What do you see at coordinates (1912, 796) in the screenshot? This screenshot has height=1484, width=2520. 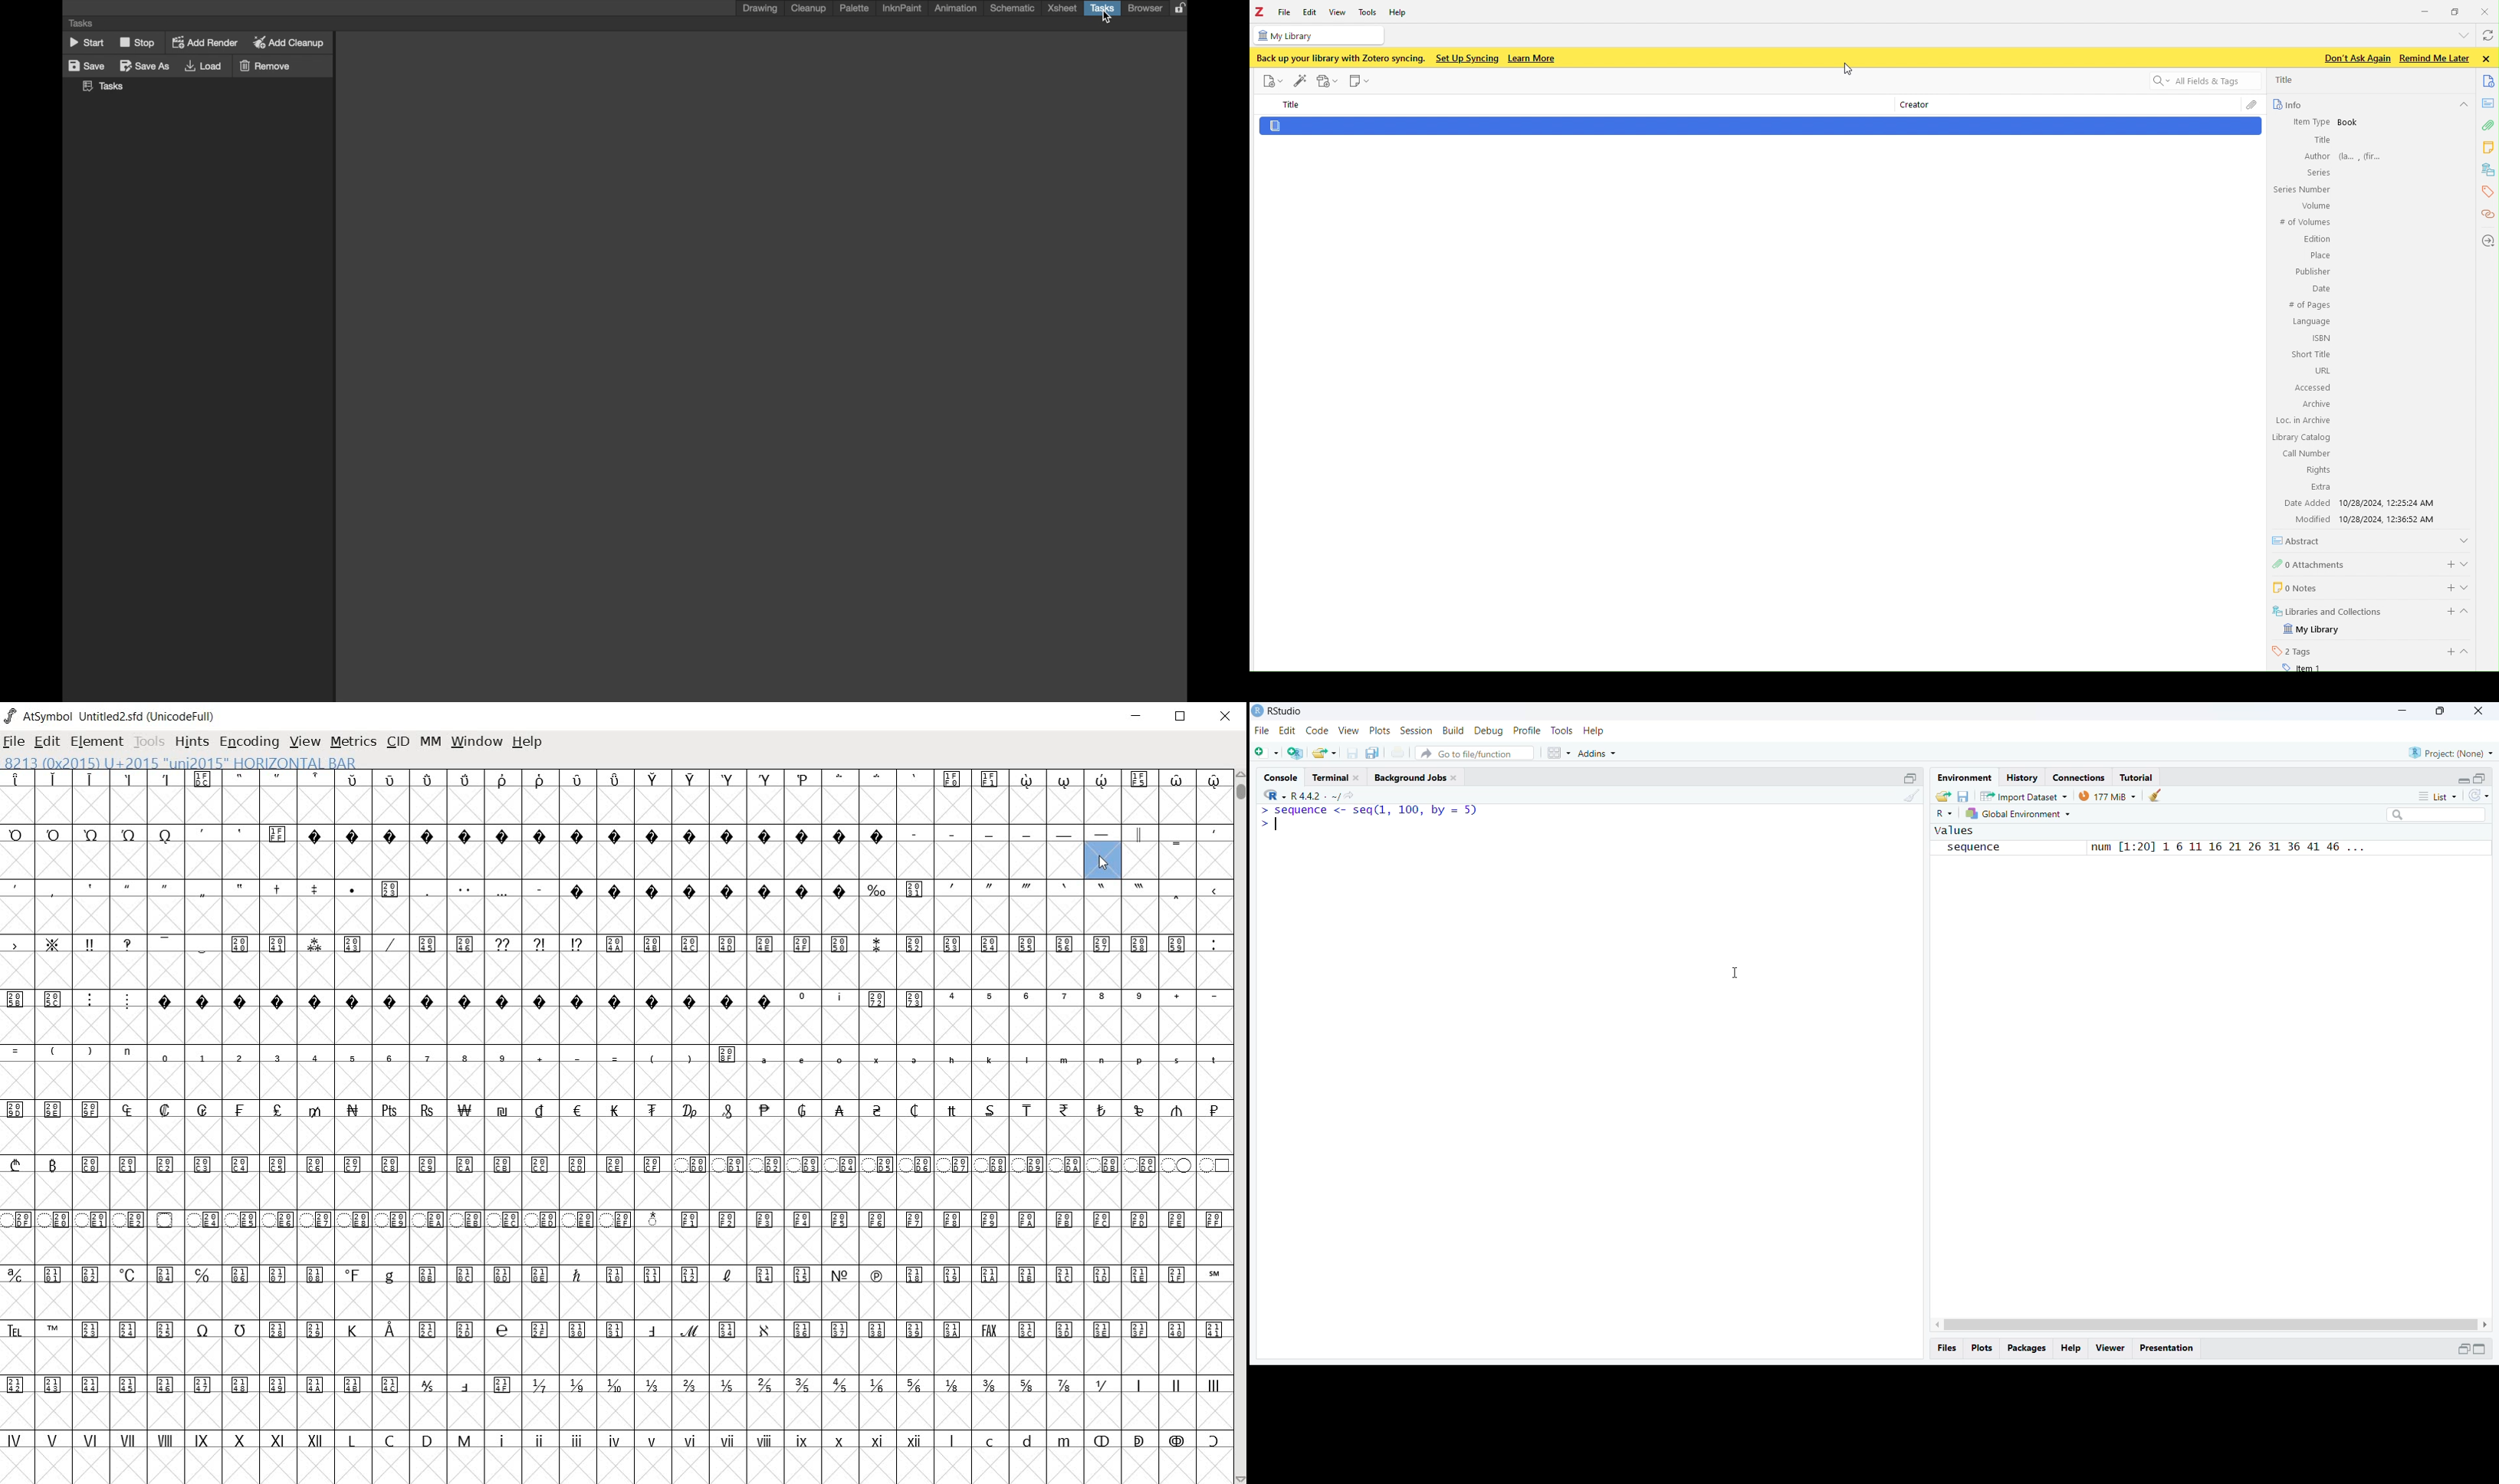 I see `clean` at bounding box center [1912, 796].